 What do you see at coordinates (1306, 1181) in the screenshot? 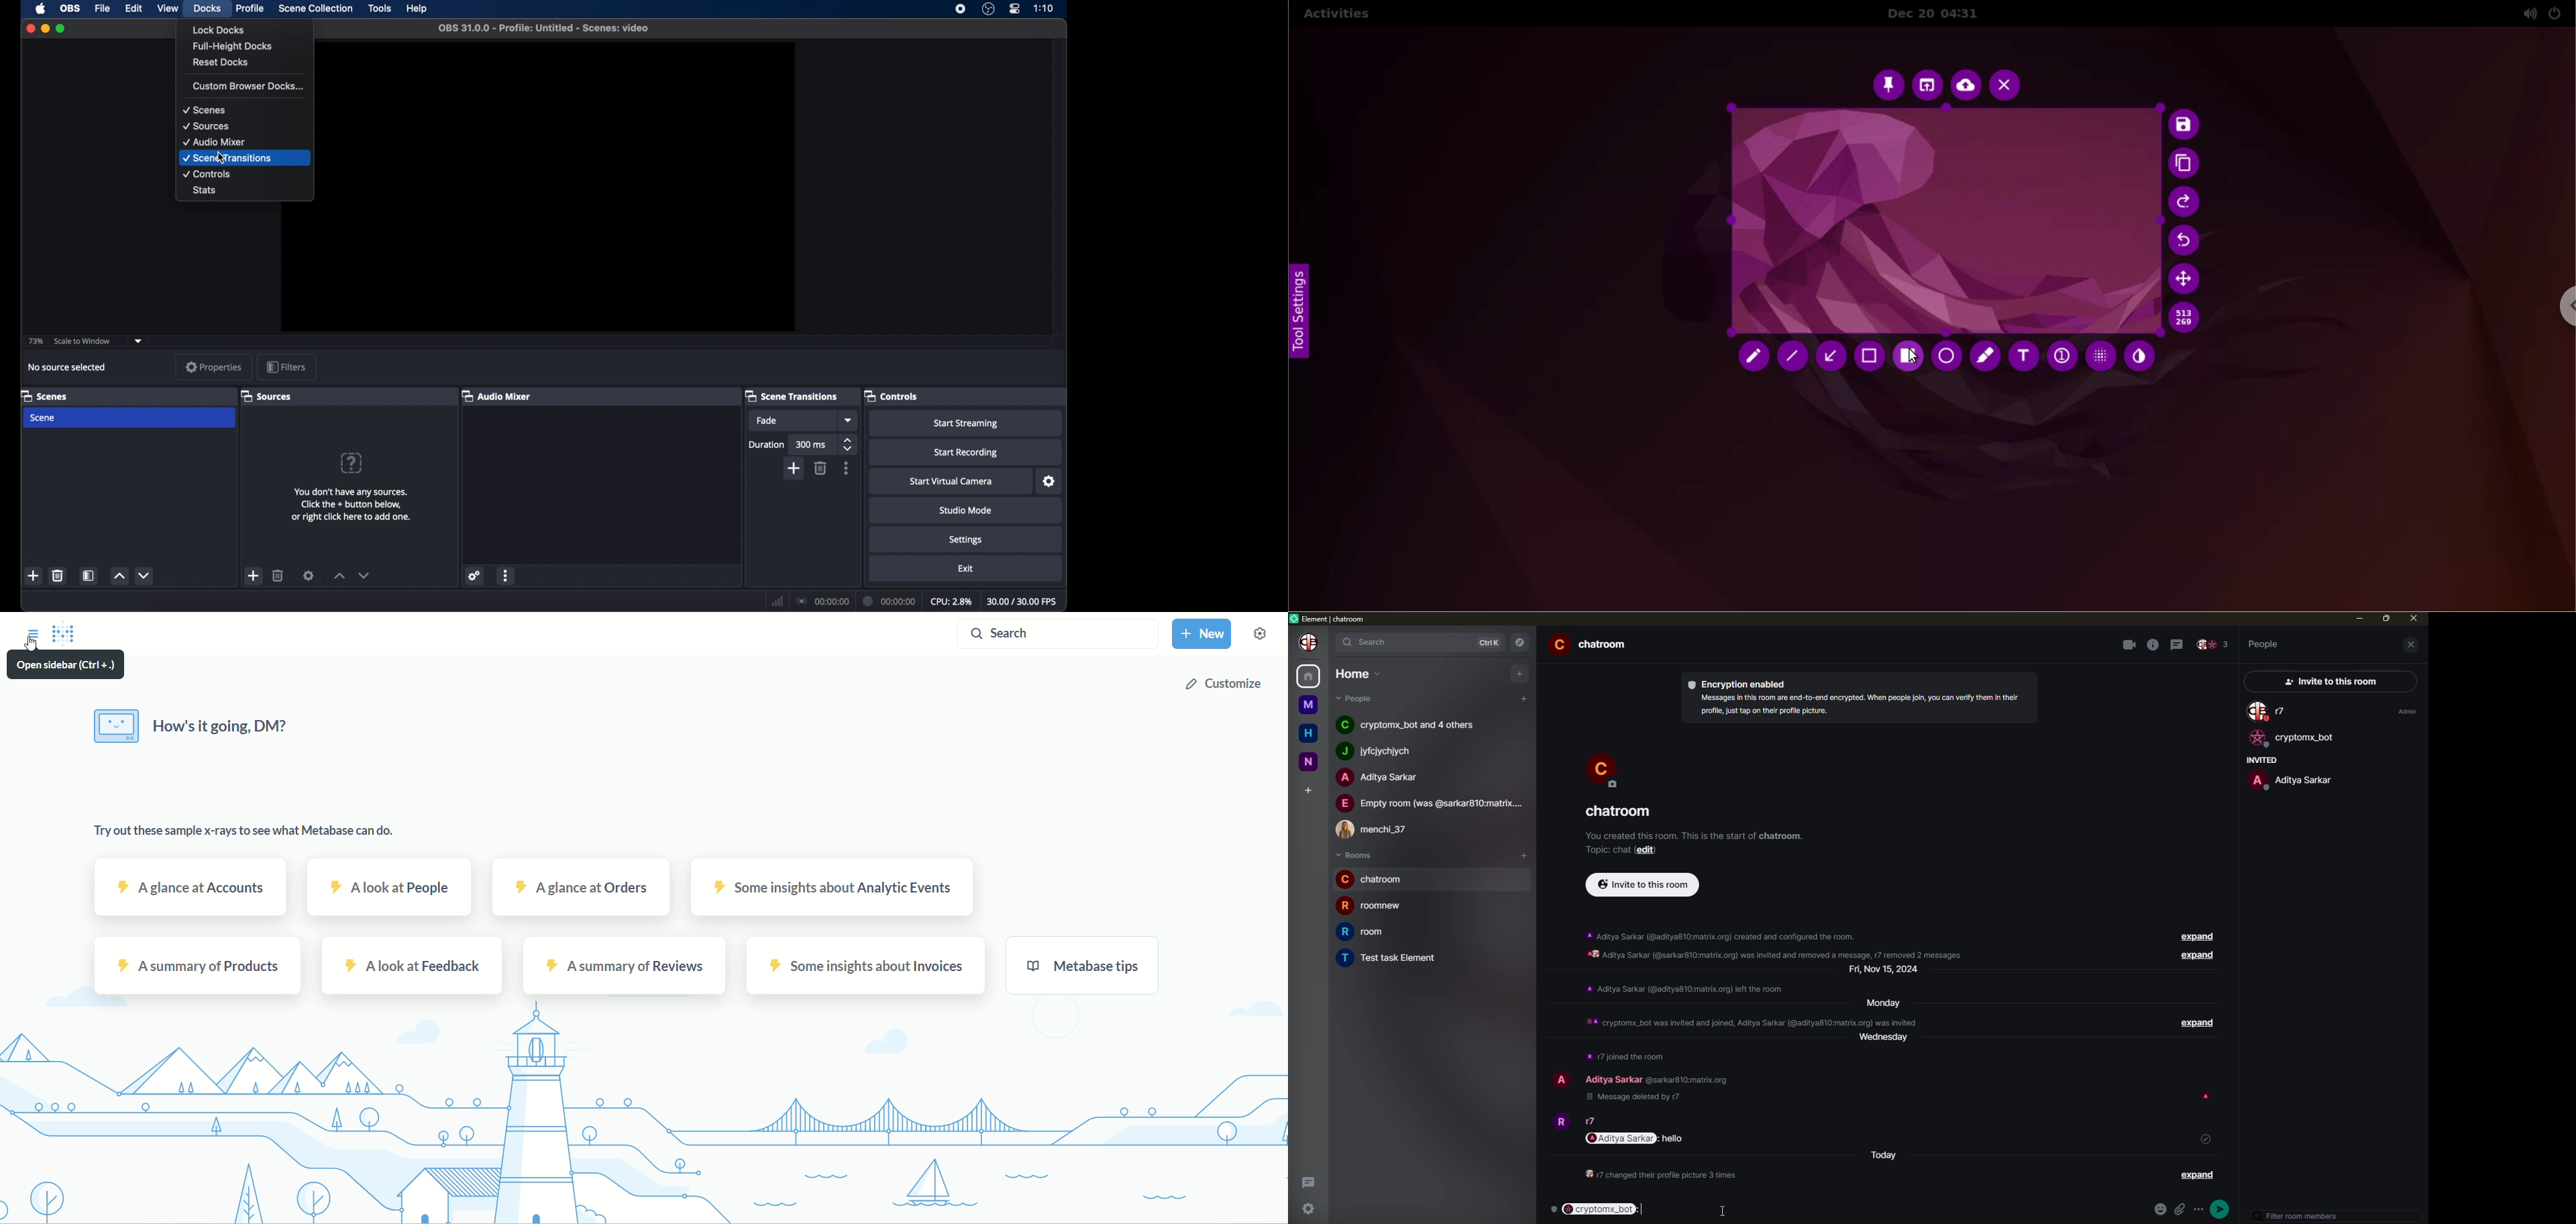
I see `threads` at bounding box center [1306, 1181].